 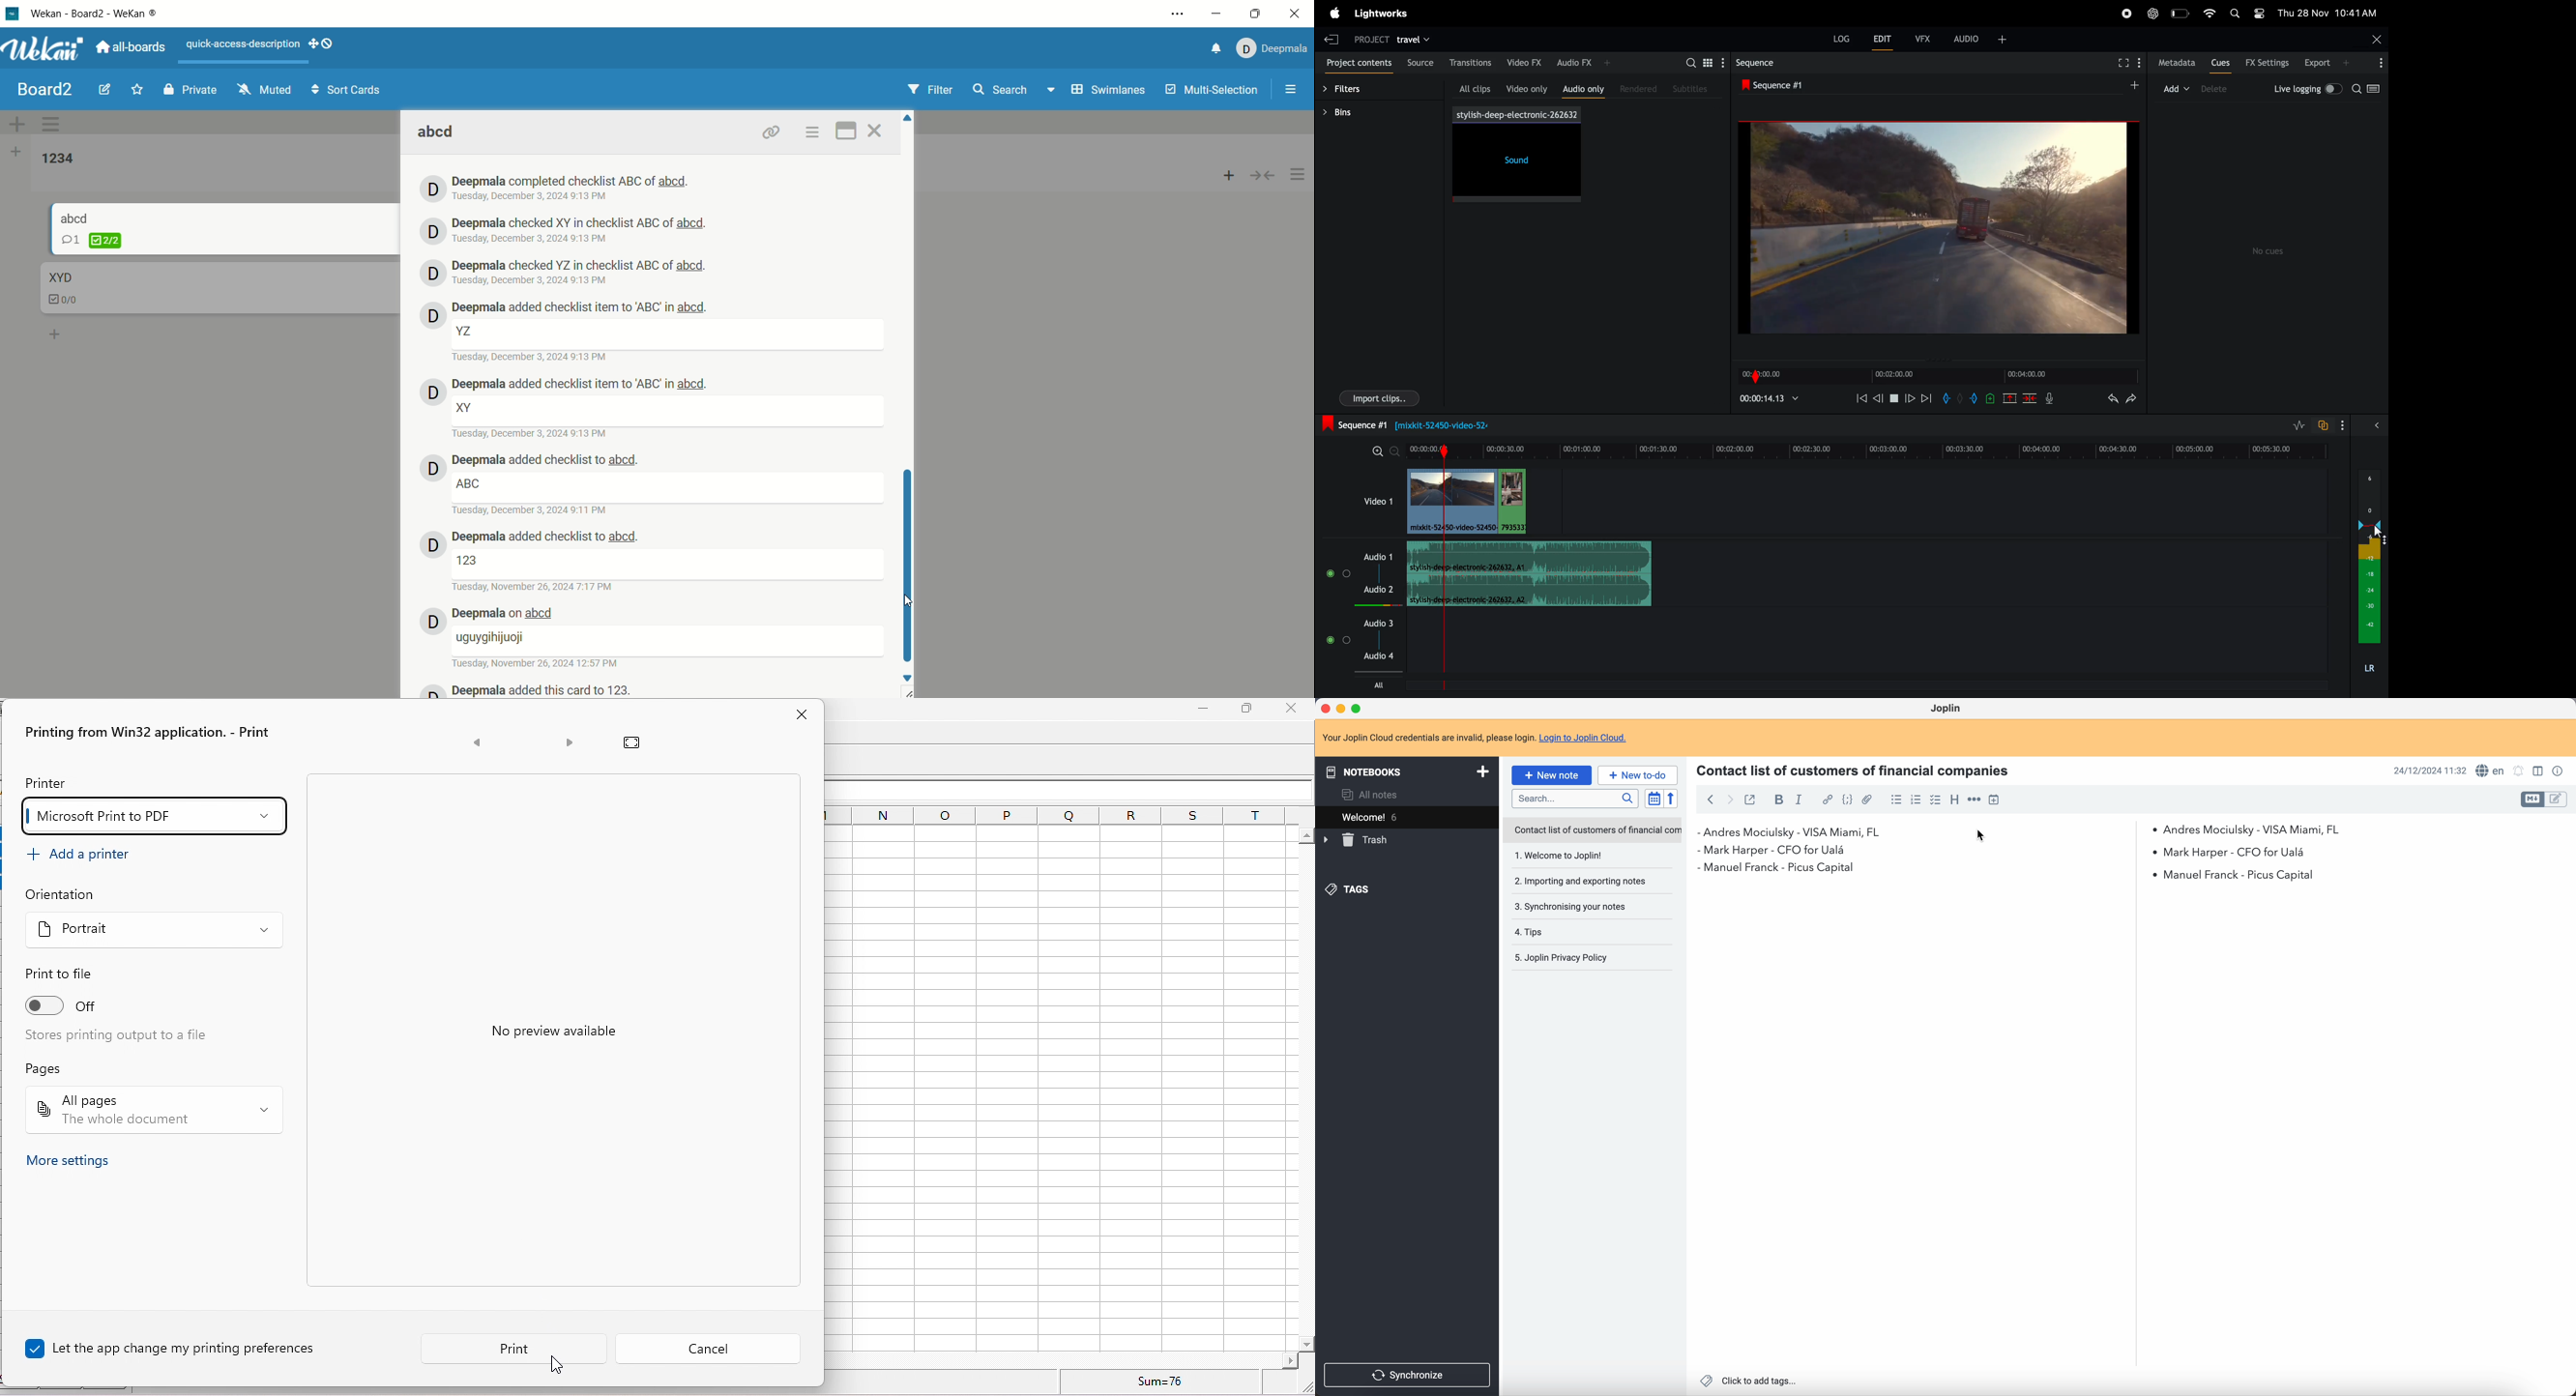 What do you see at coordinates (1860, 398) in the screenshot?
I see `rewind` at bounding box center [1860, 398].